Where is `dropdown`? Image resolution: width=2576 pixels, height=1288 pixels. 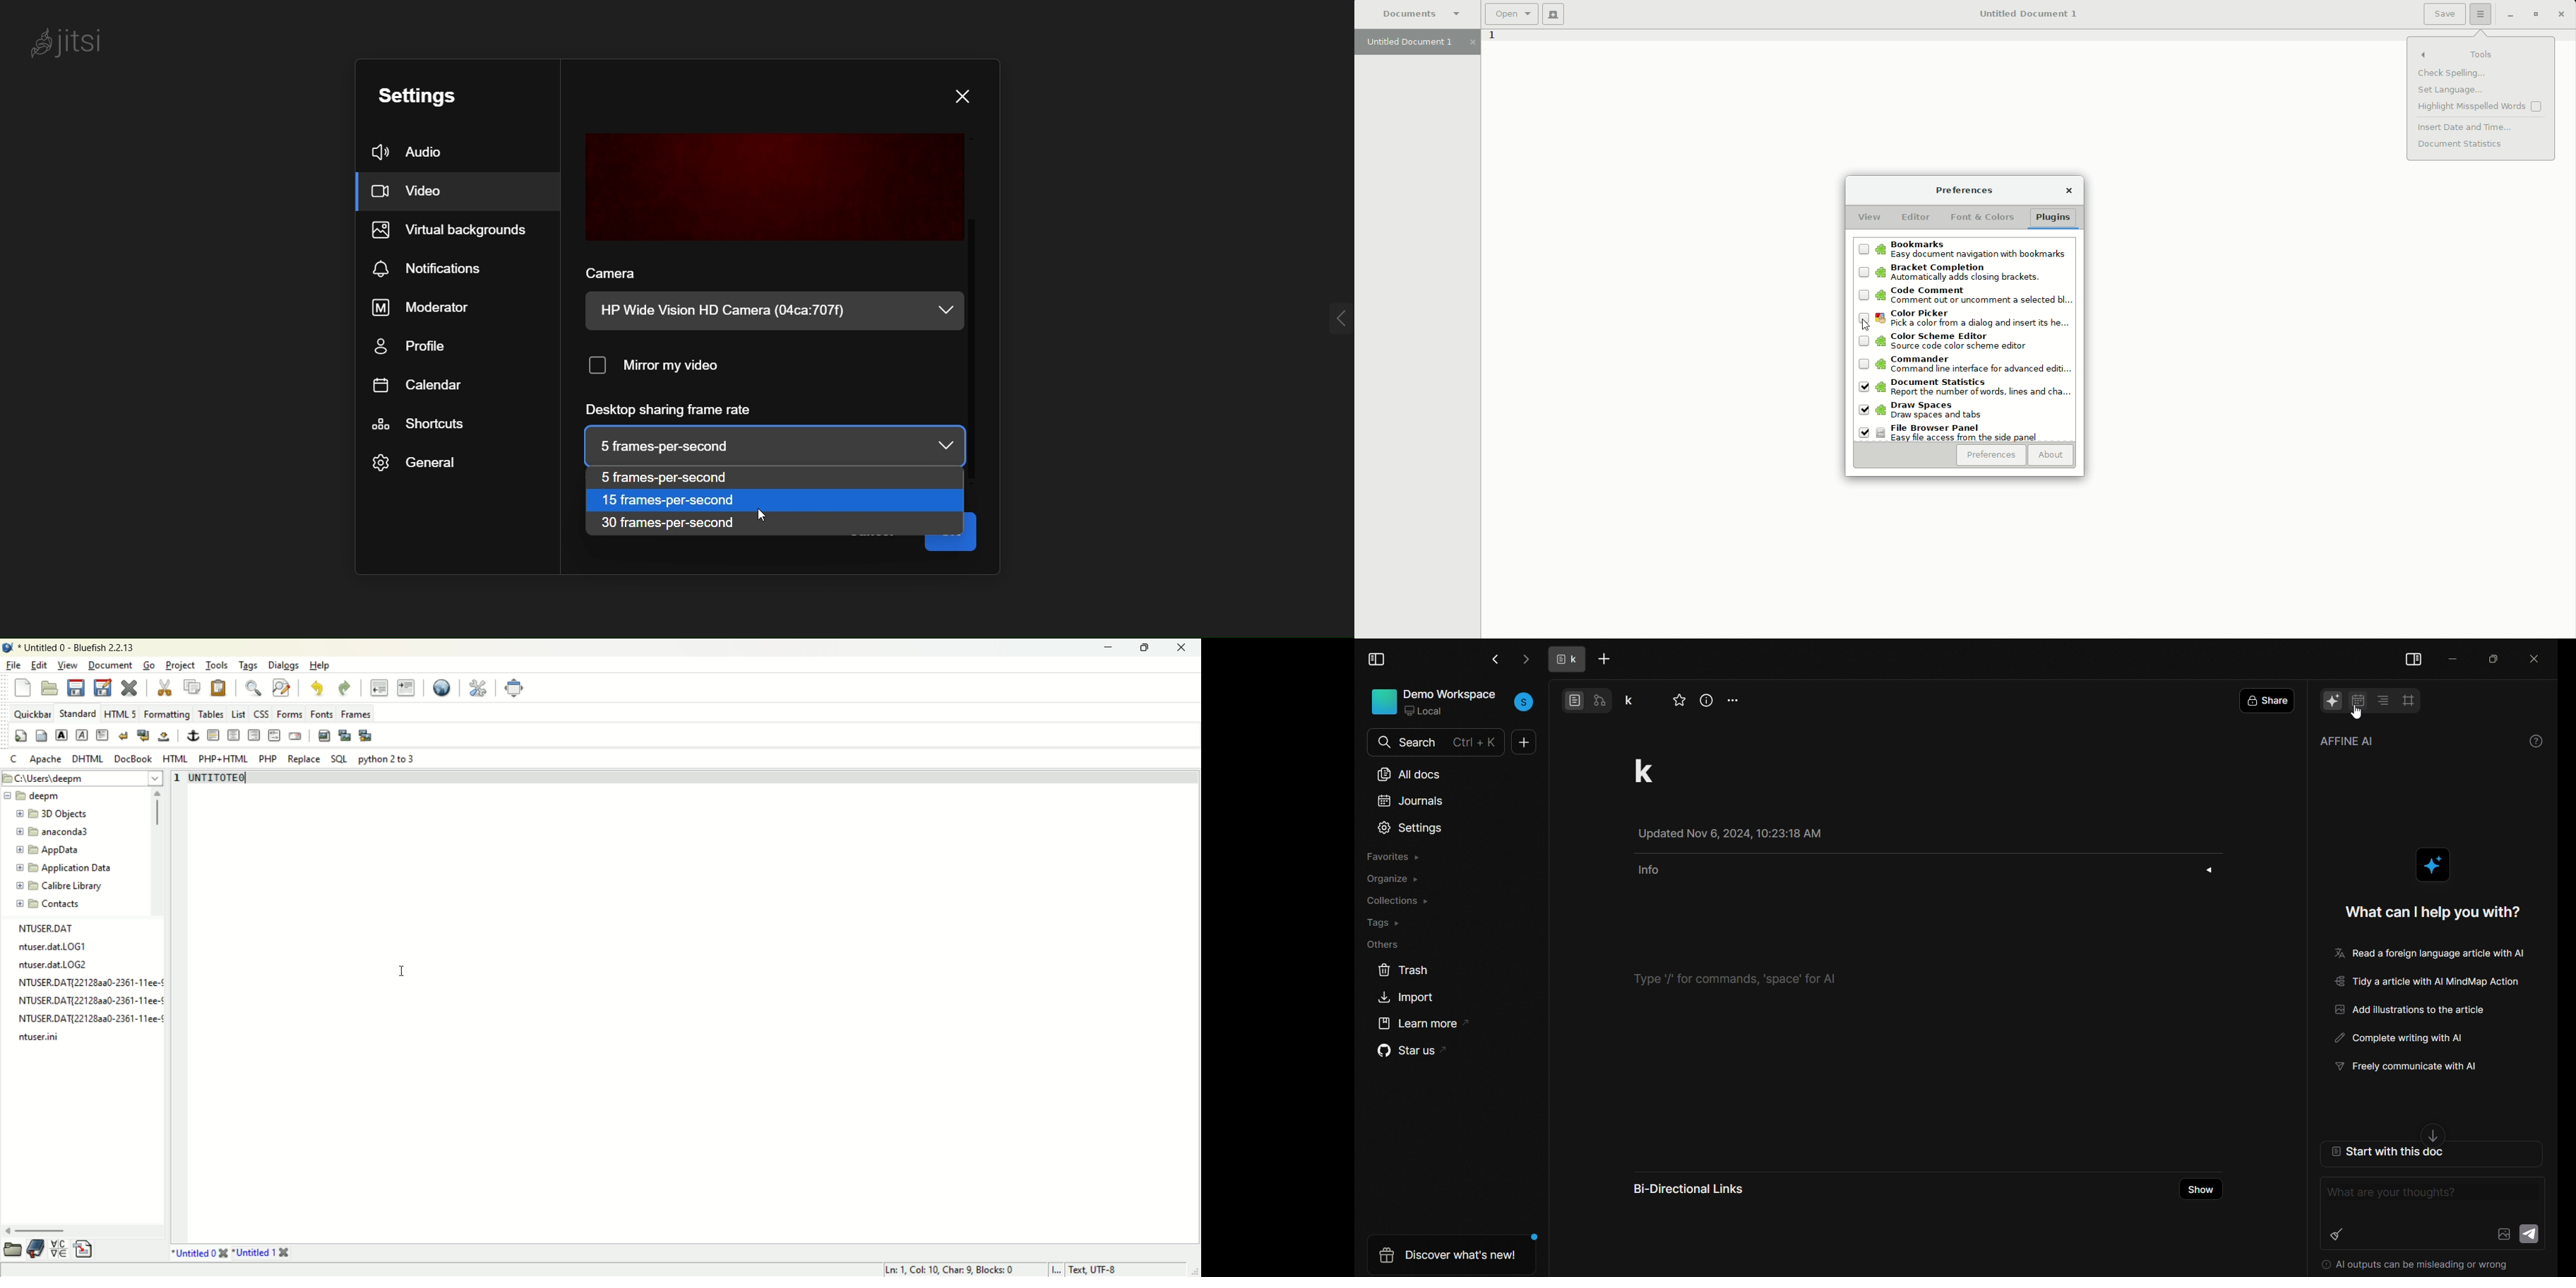
dropdown is located at coordinates (945, 446).